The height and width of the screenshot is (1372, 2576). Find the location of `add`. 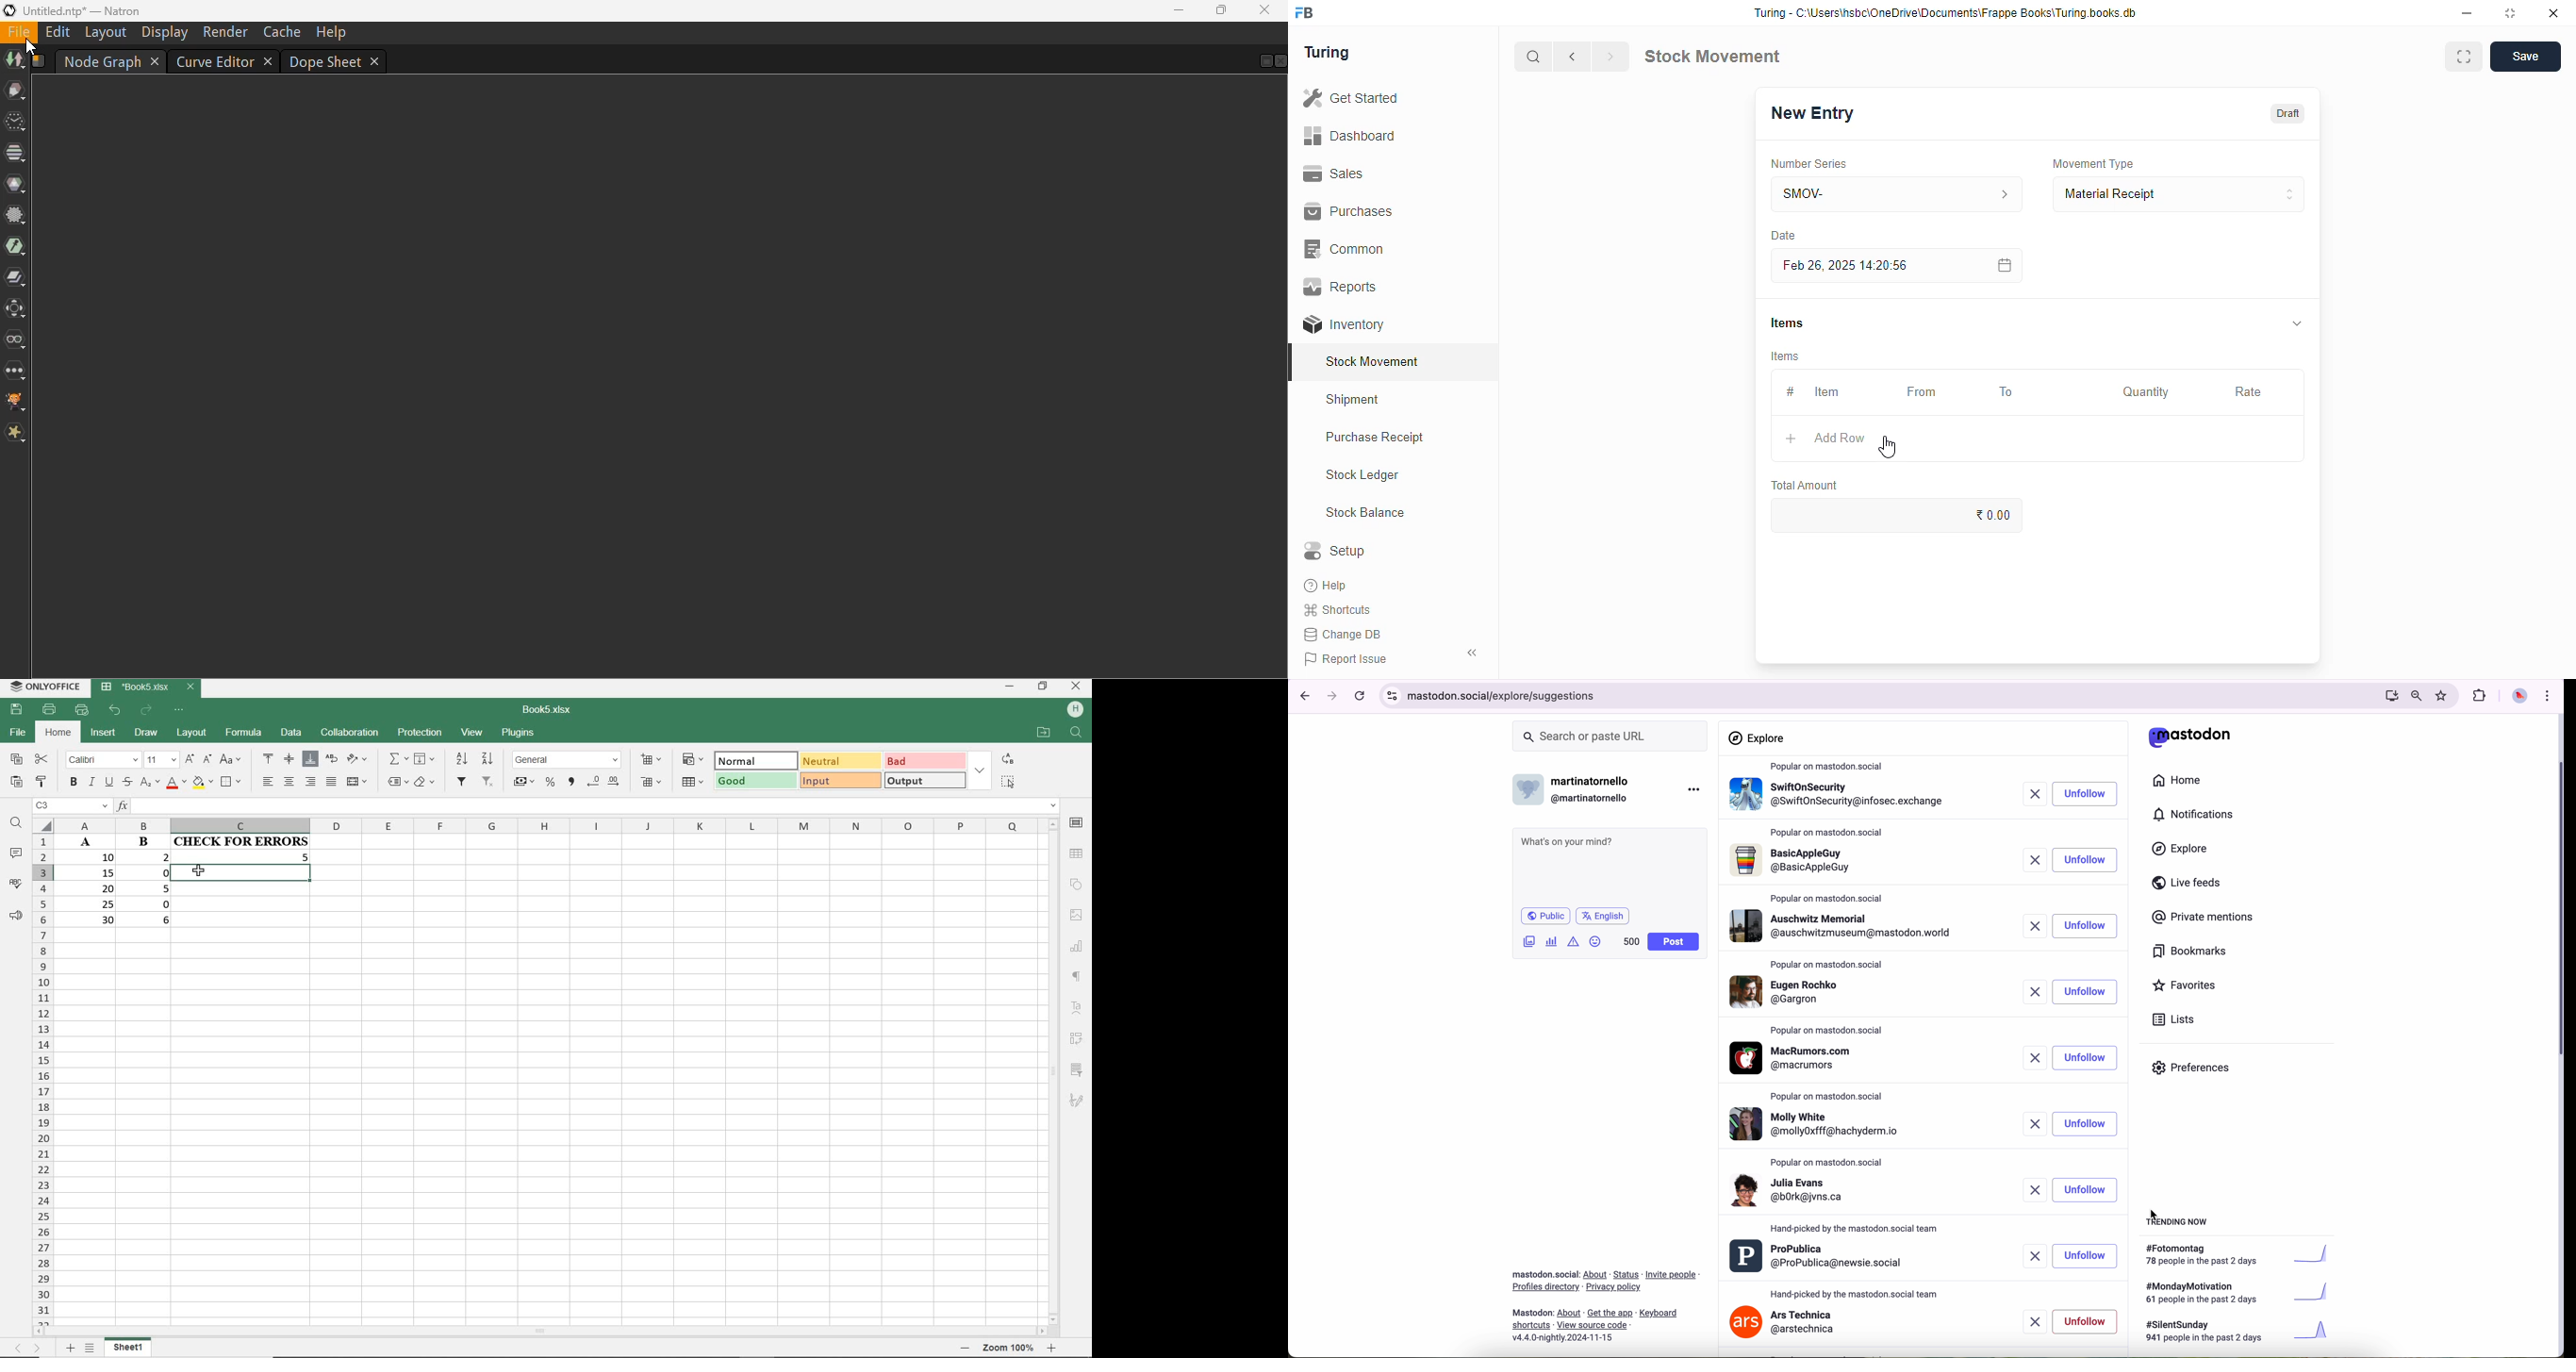

add is located at coordinates (1791, 439).